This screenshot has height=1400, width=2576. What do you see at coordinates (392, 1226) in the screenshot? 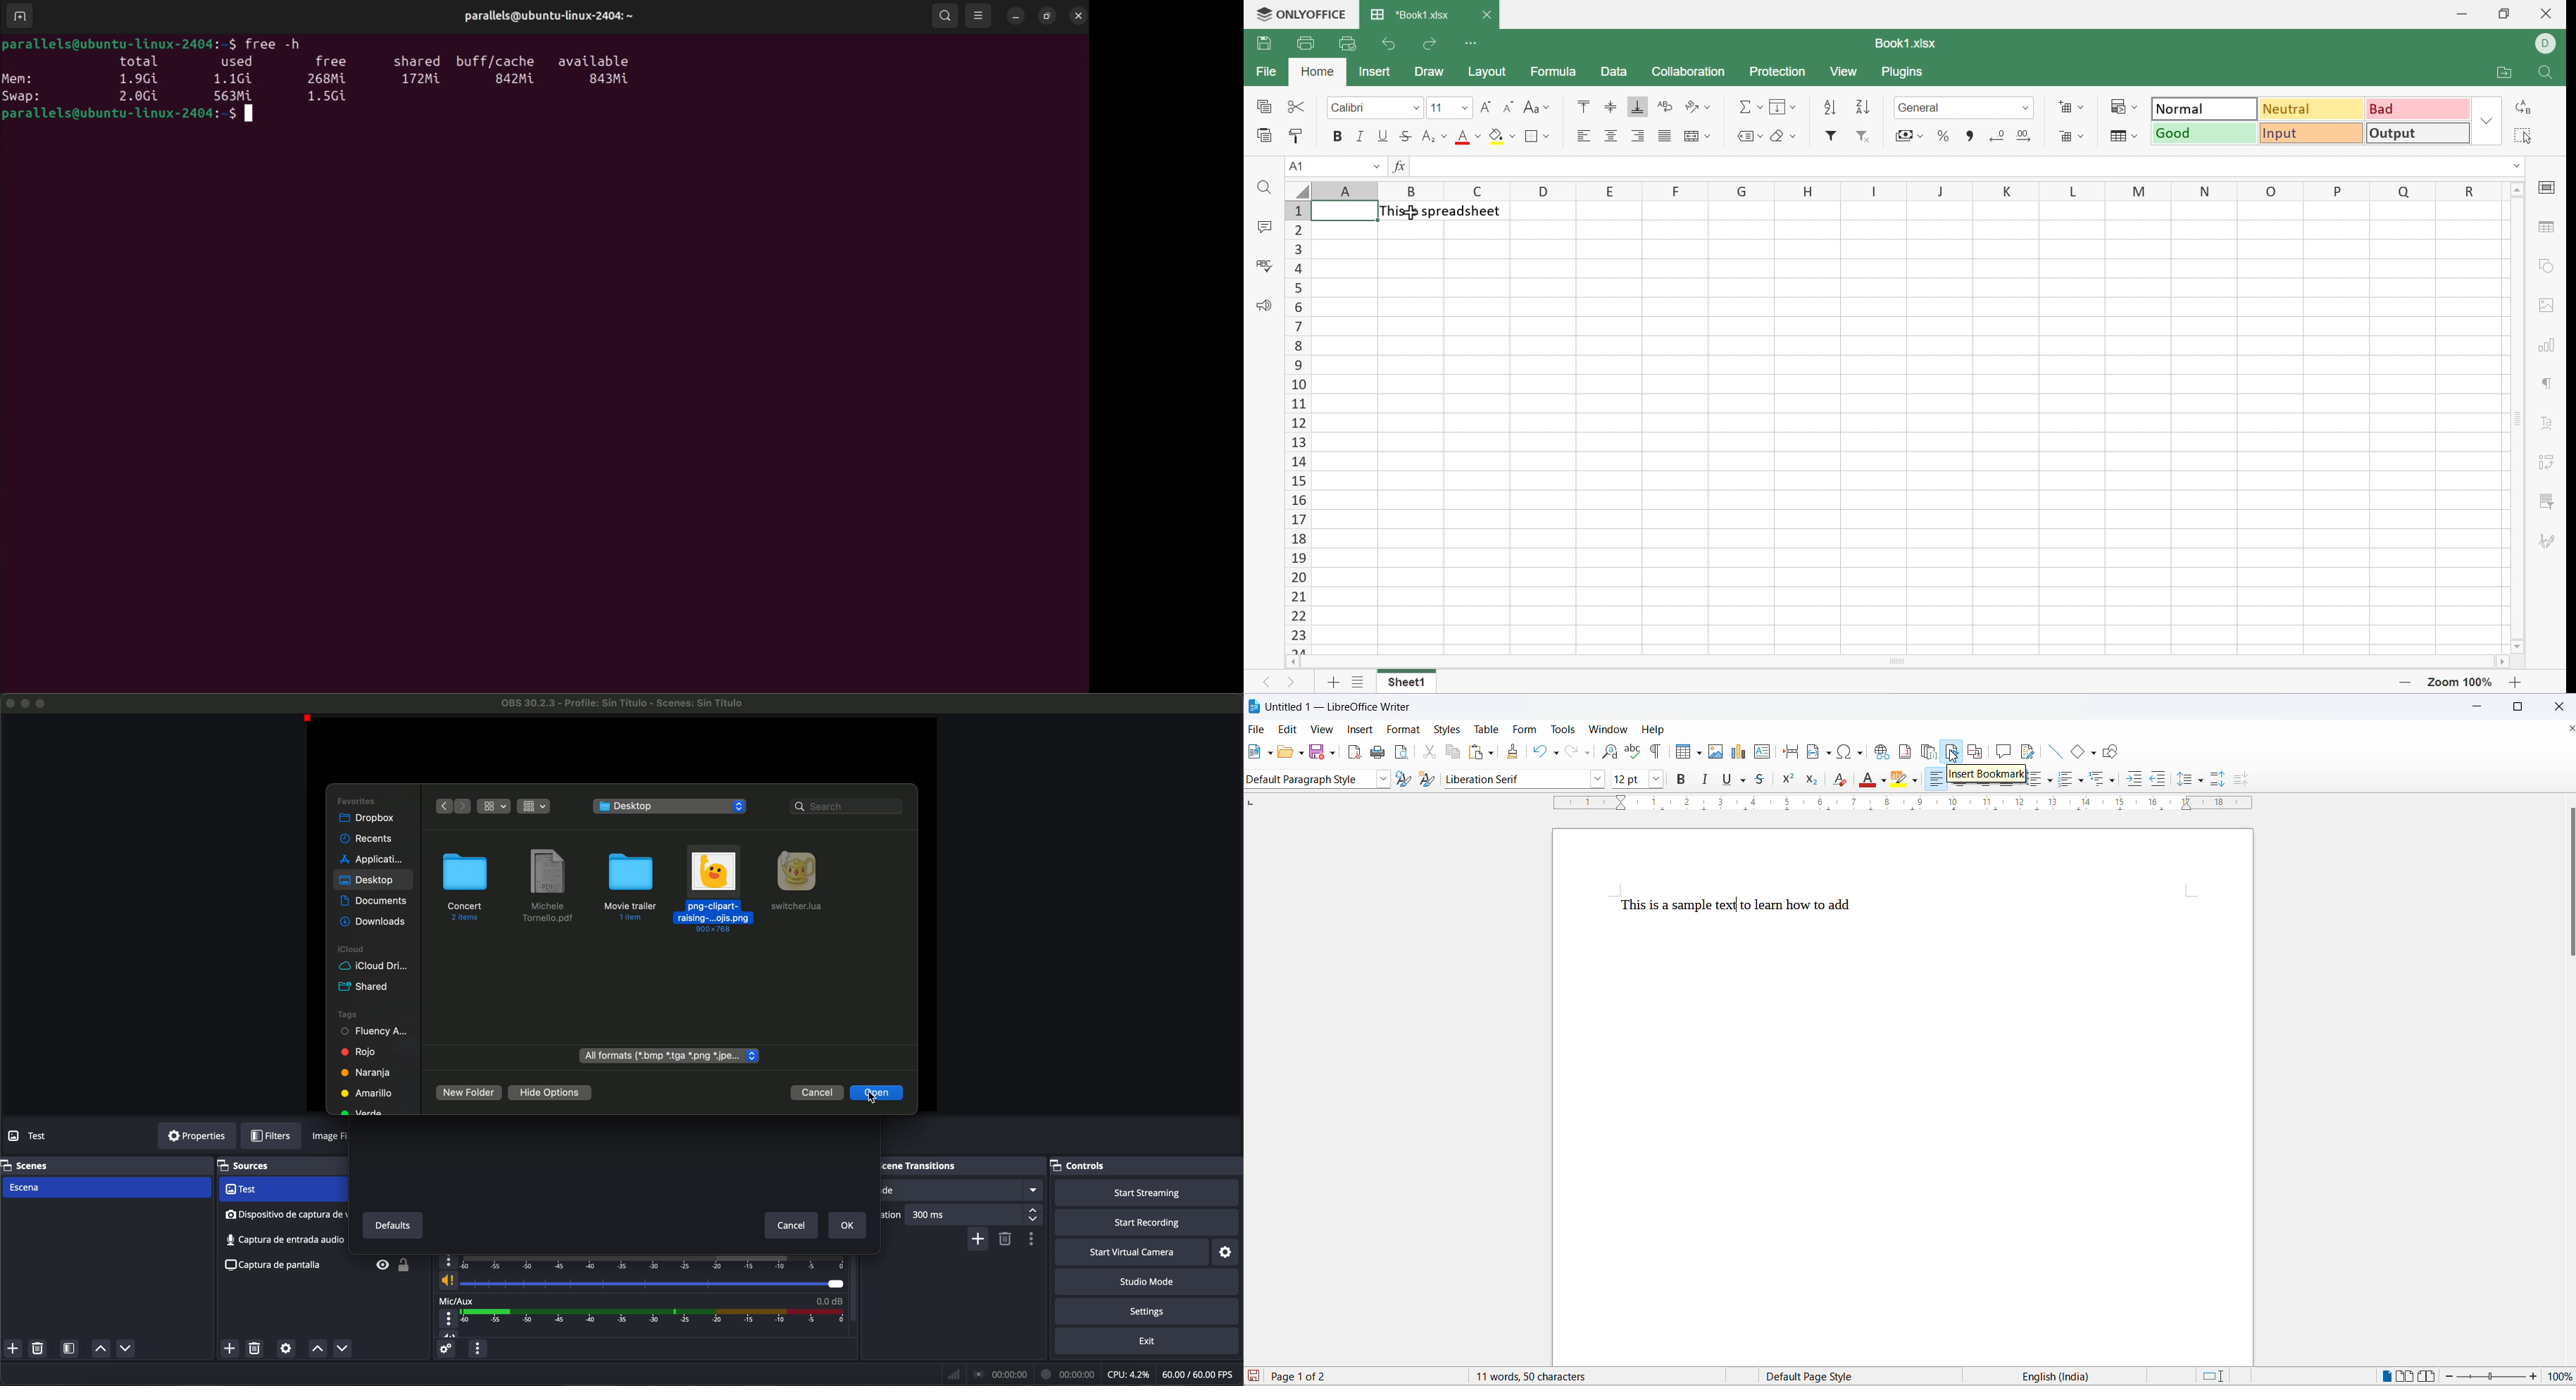
I see `defaults` at bounding box center [392, 1226].